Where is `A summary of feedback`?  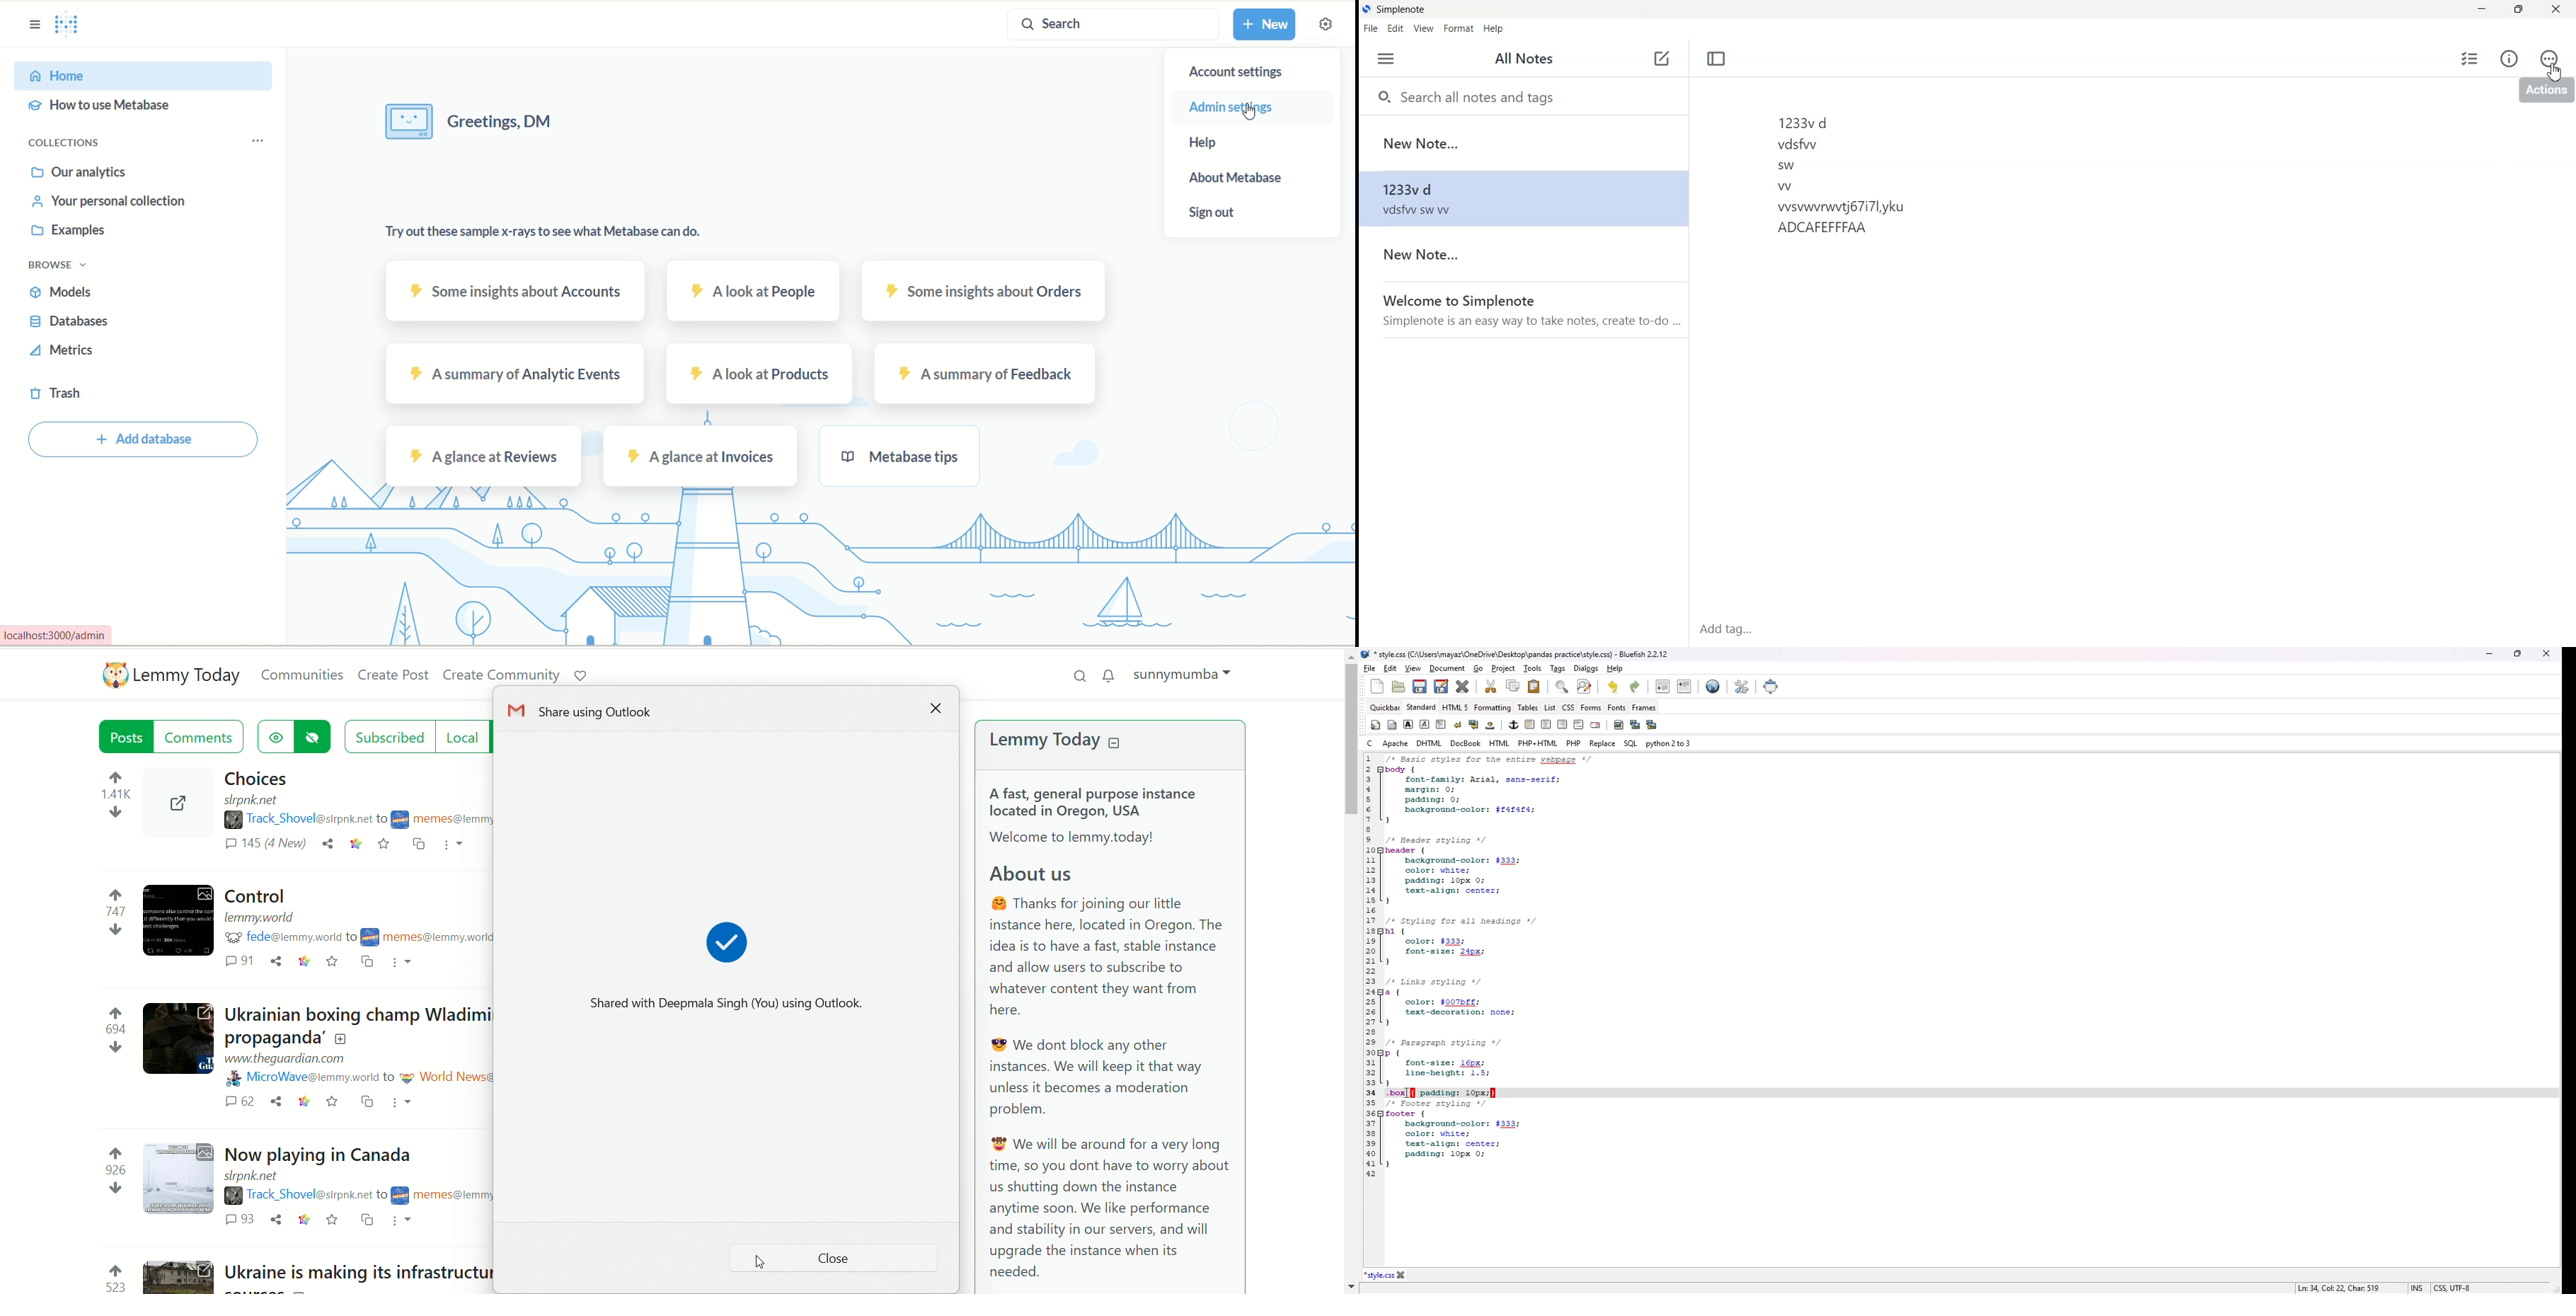 A summary of feedback is located at coordinates (986, 374).